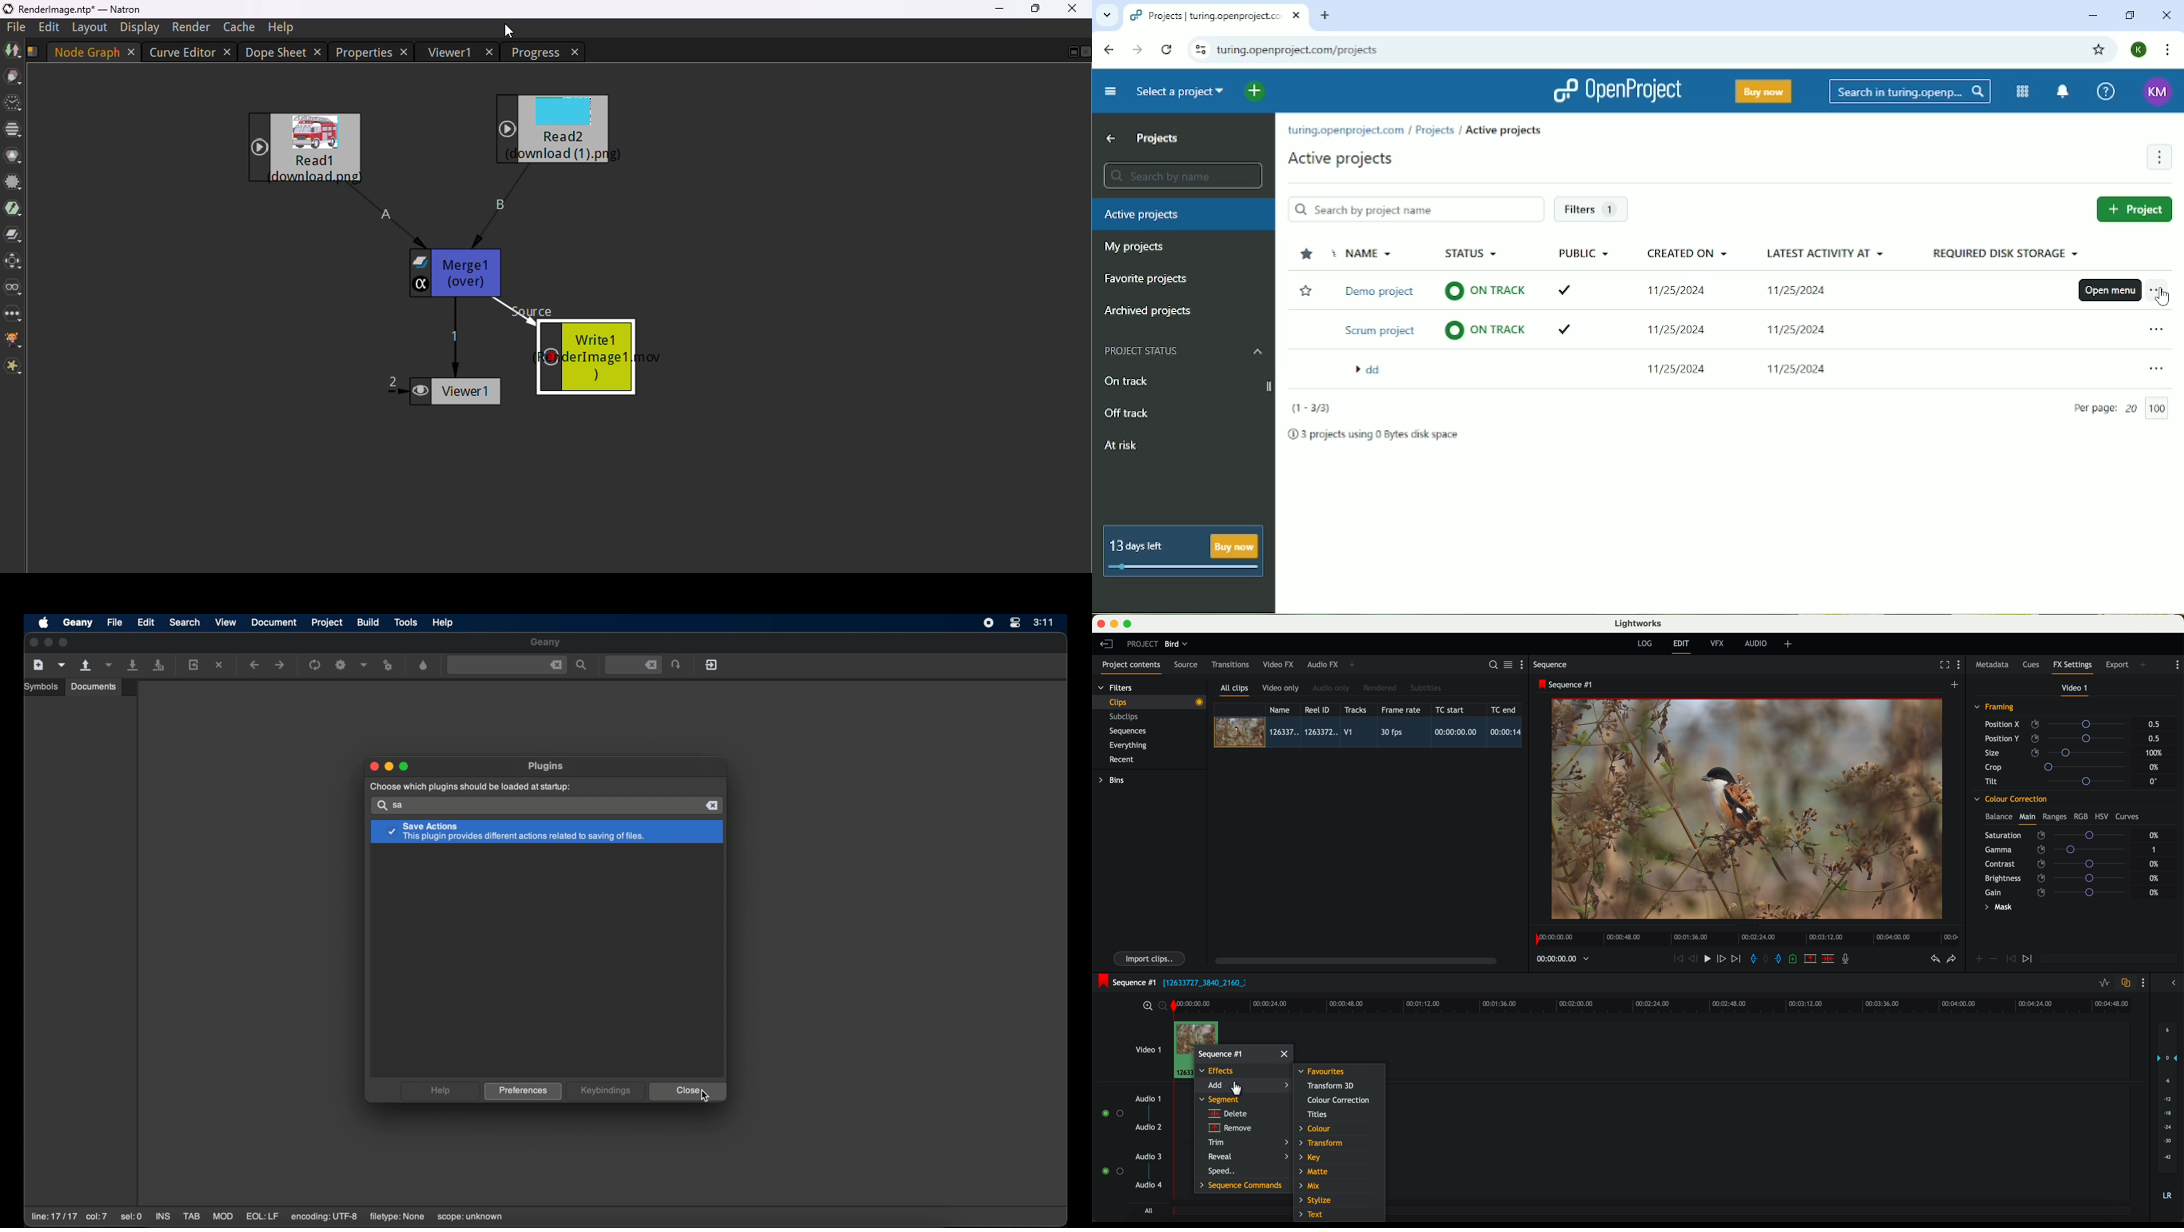 The width and height of the screenshot is (2184, 1232). Describe the element at coordinates (1147, 1048) in the screenshot. I see `video 1` at that location.